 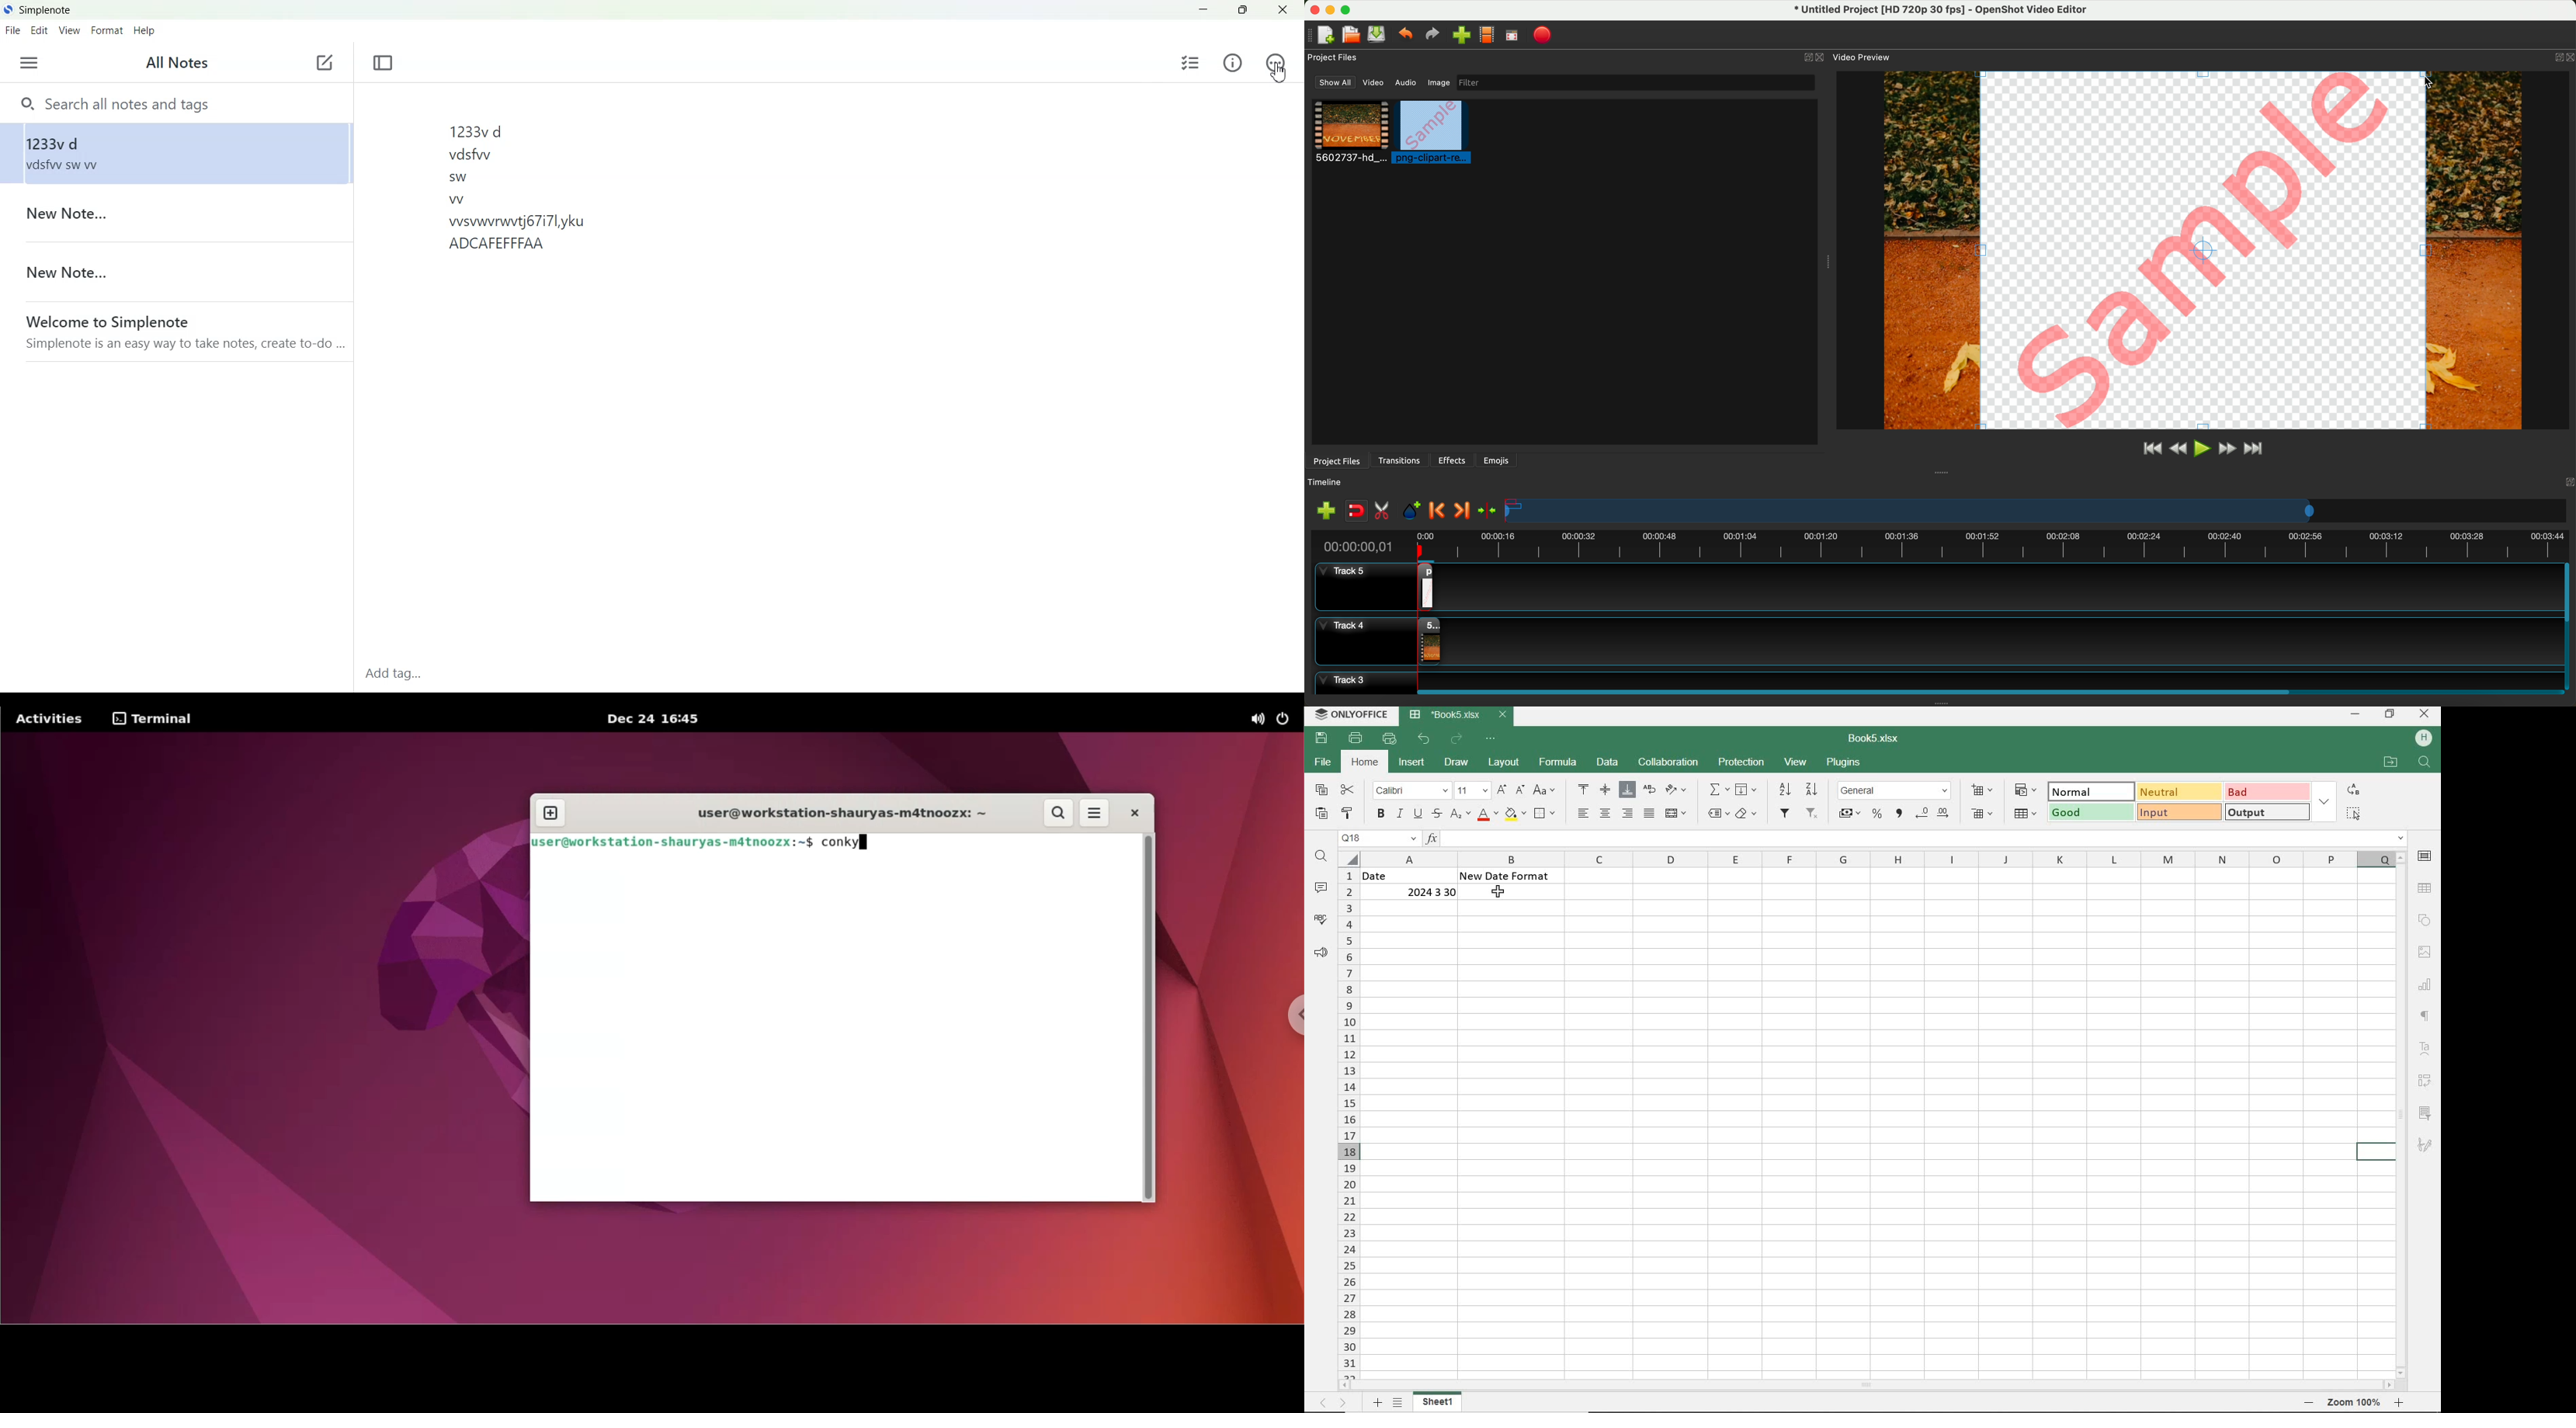 What do you see at coordinates (2425, 713) in the screenshot?
I see `CLOSE` at bounding box center [2425, 713].